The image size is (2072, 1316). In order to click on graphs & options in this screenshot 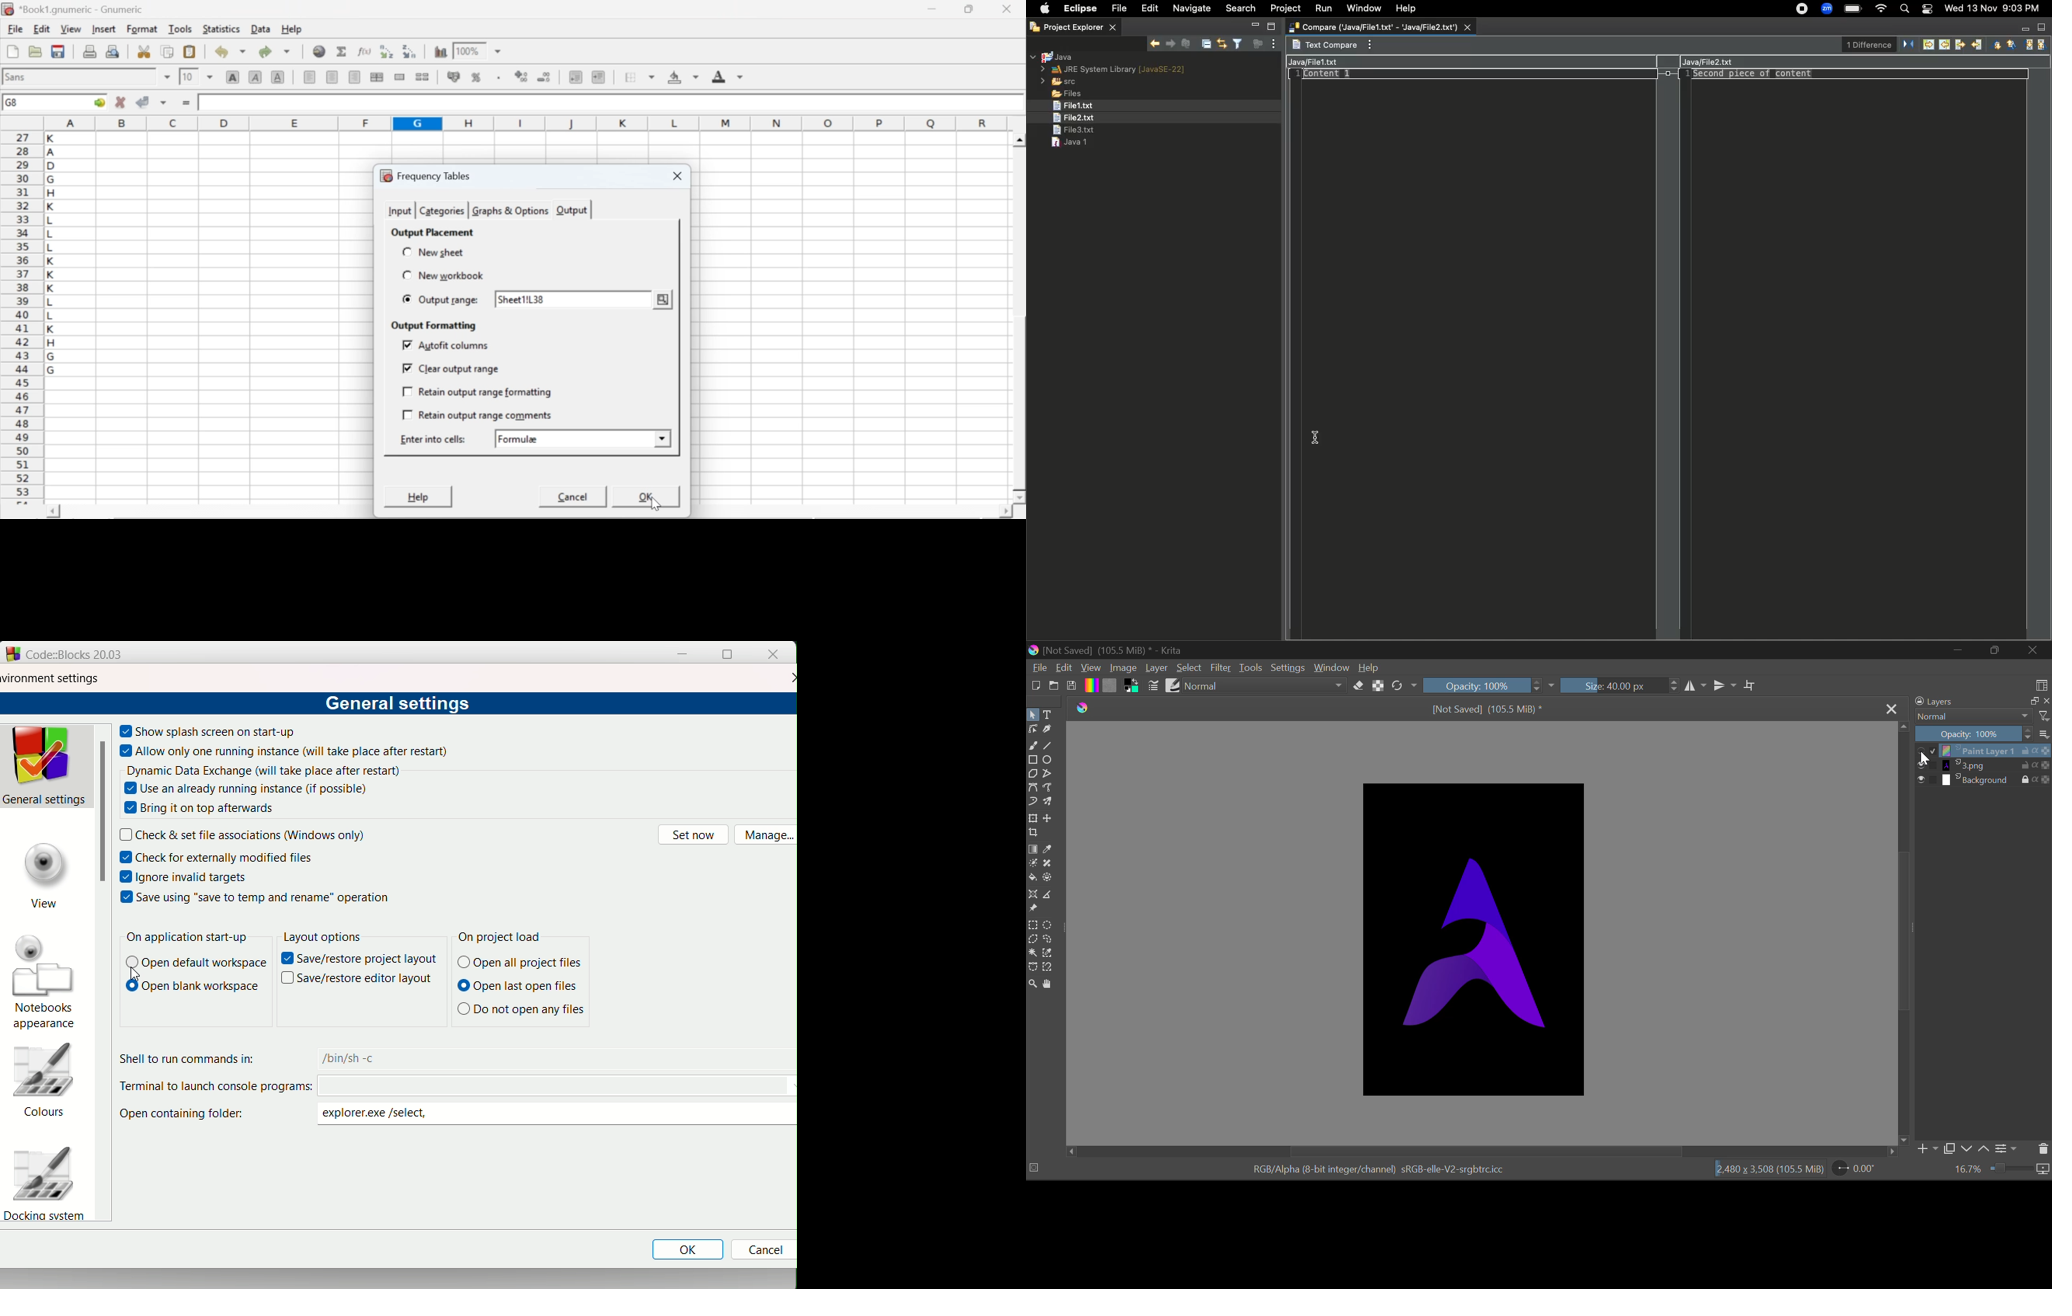, I will do `click(509, 211)`.